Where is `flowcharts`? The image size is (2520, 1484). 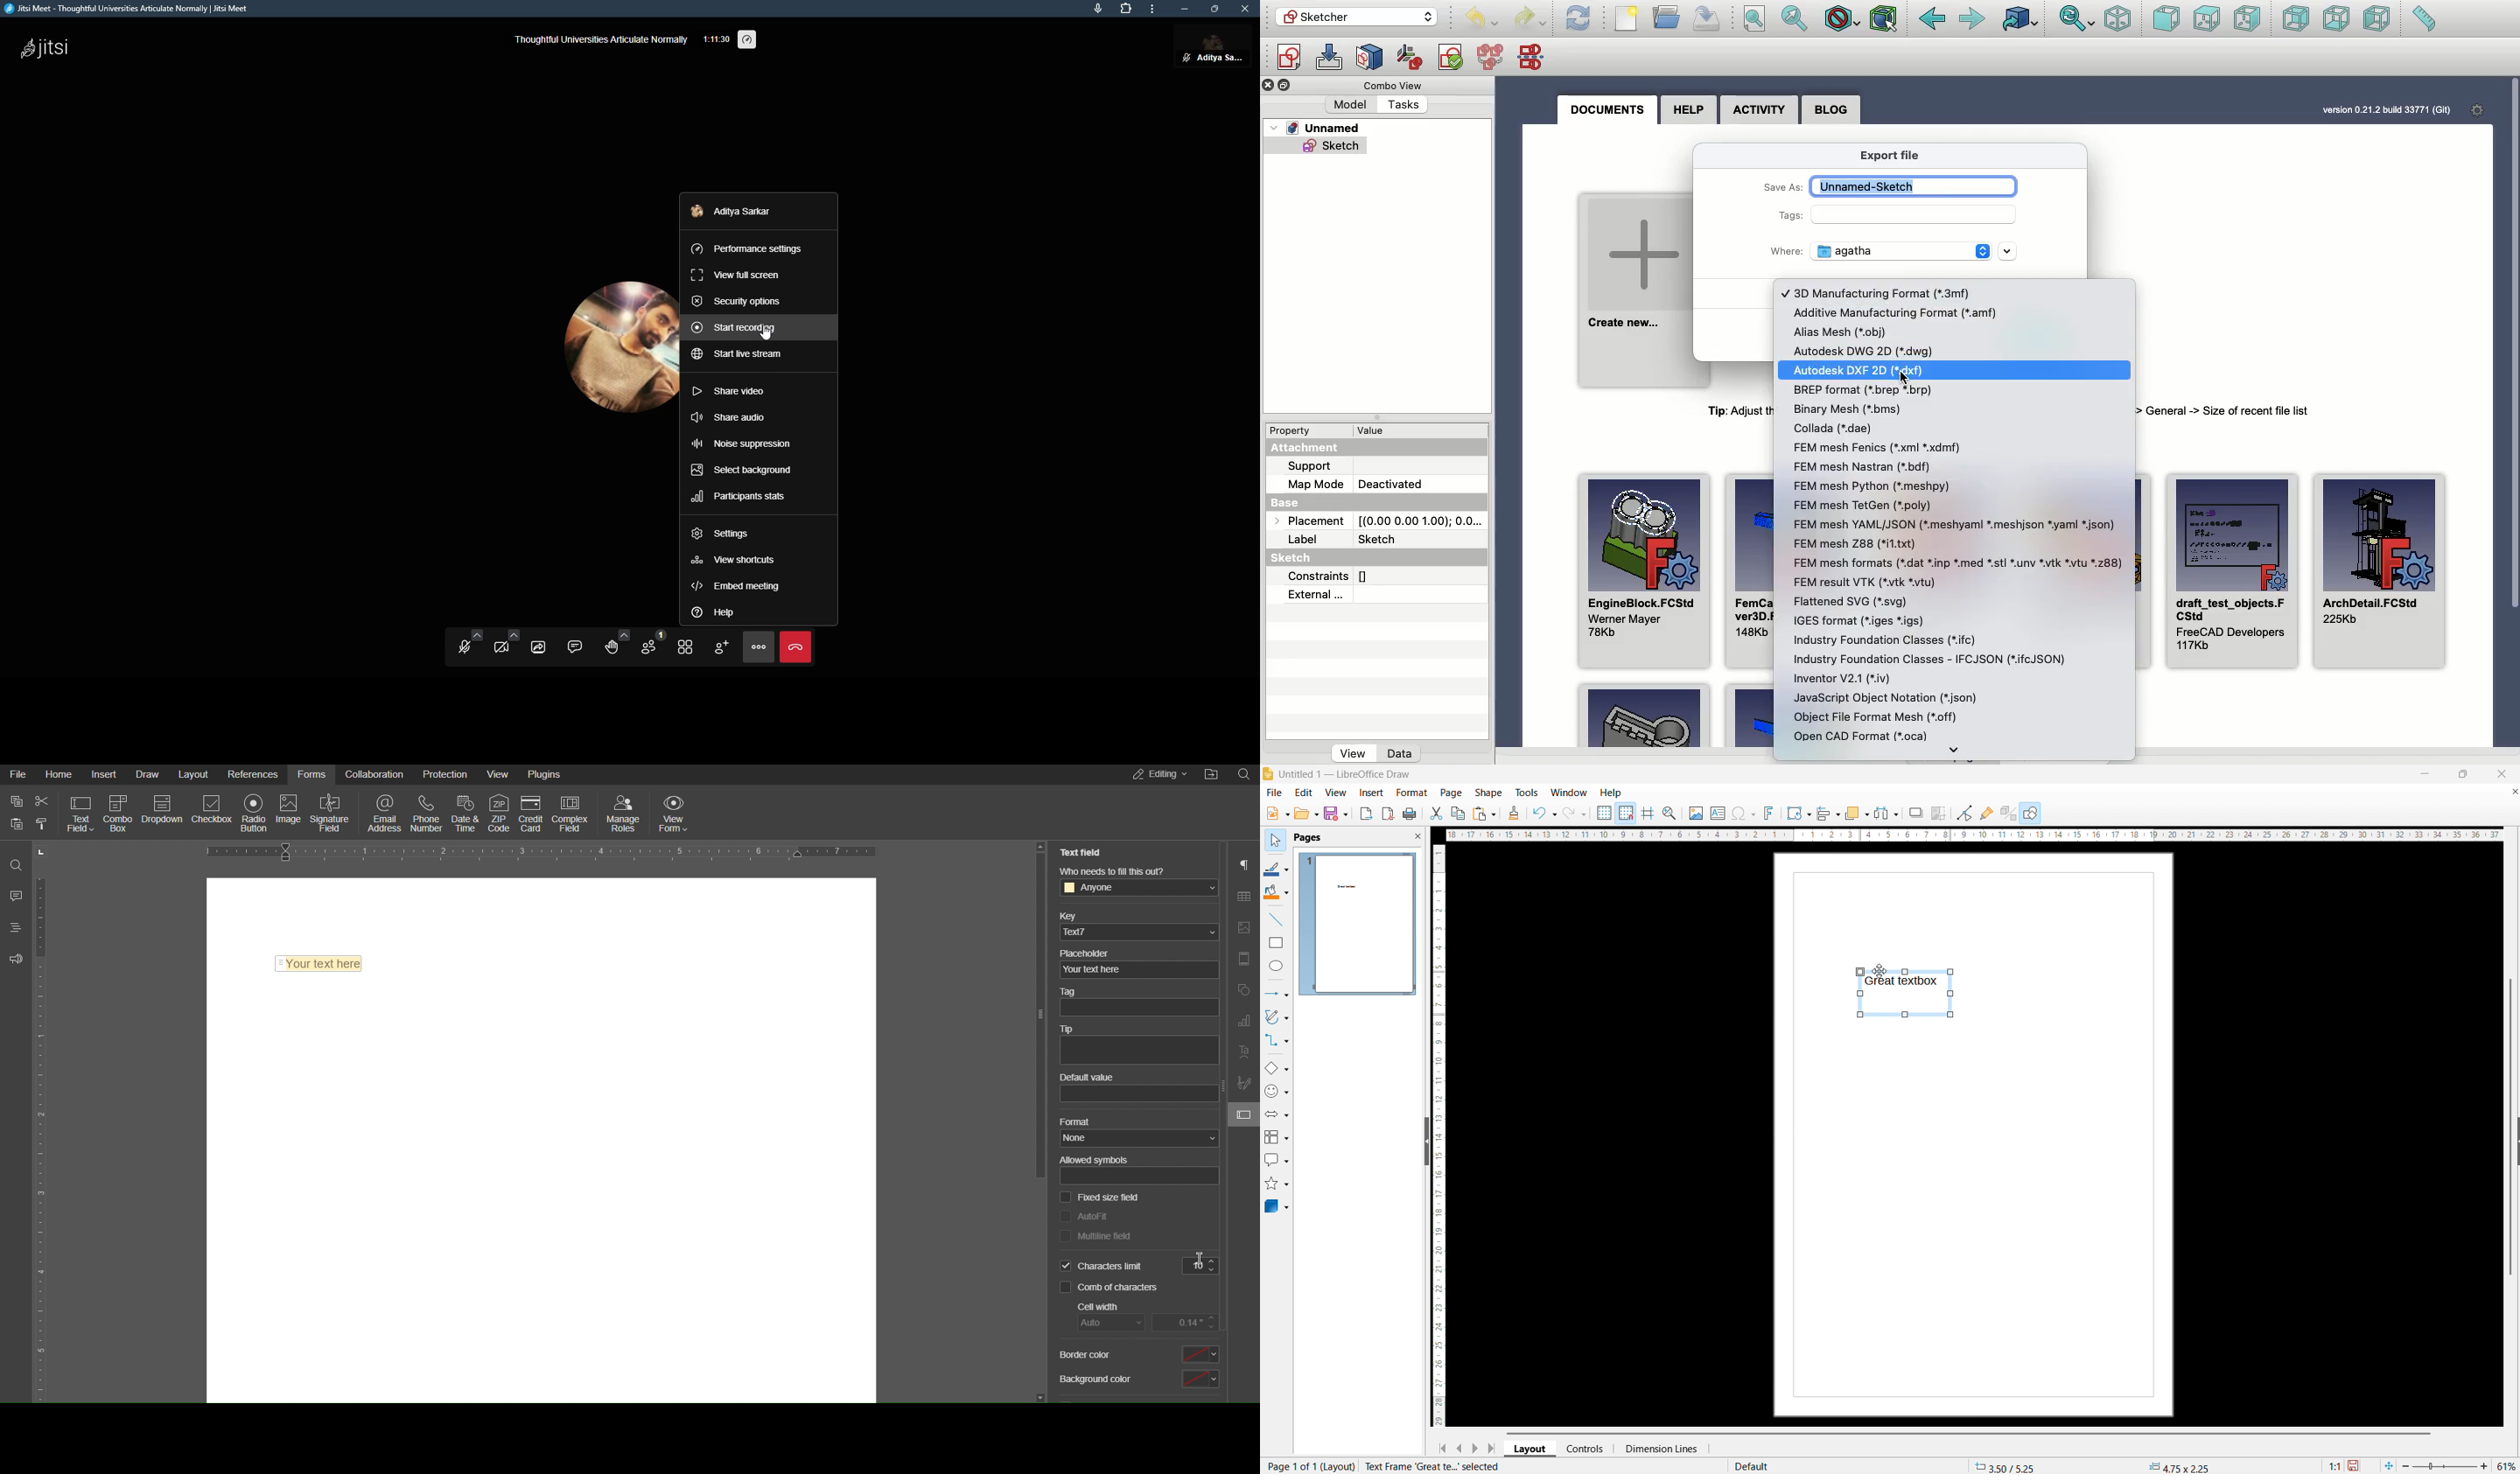 flowcharts is located at coordinates (1276, 1137).